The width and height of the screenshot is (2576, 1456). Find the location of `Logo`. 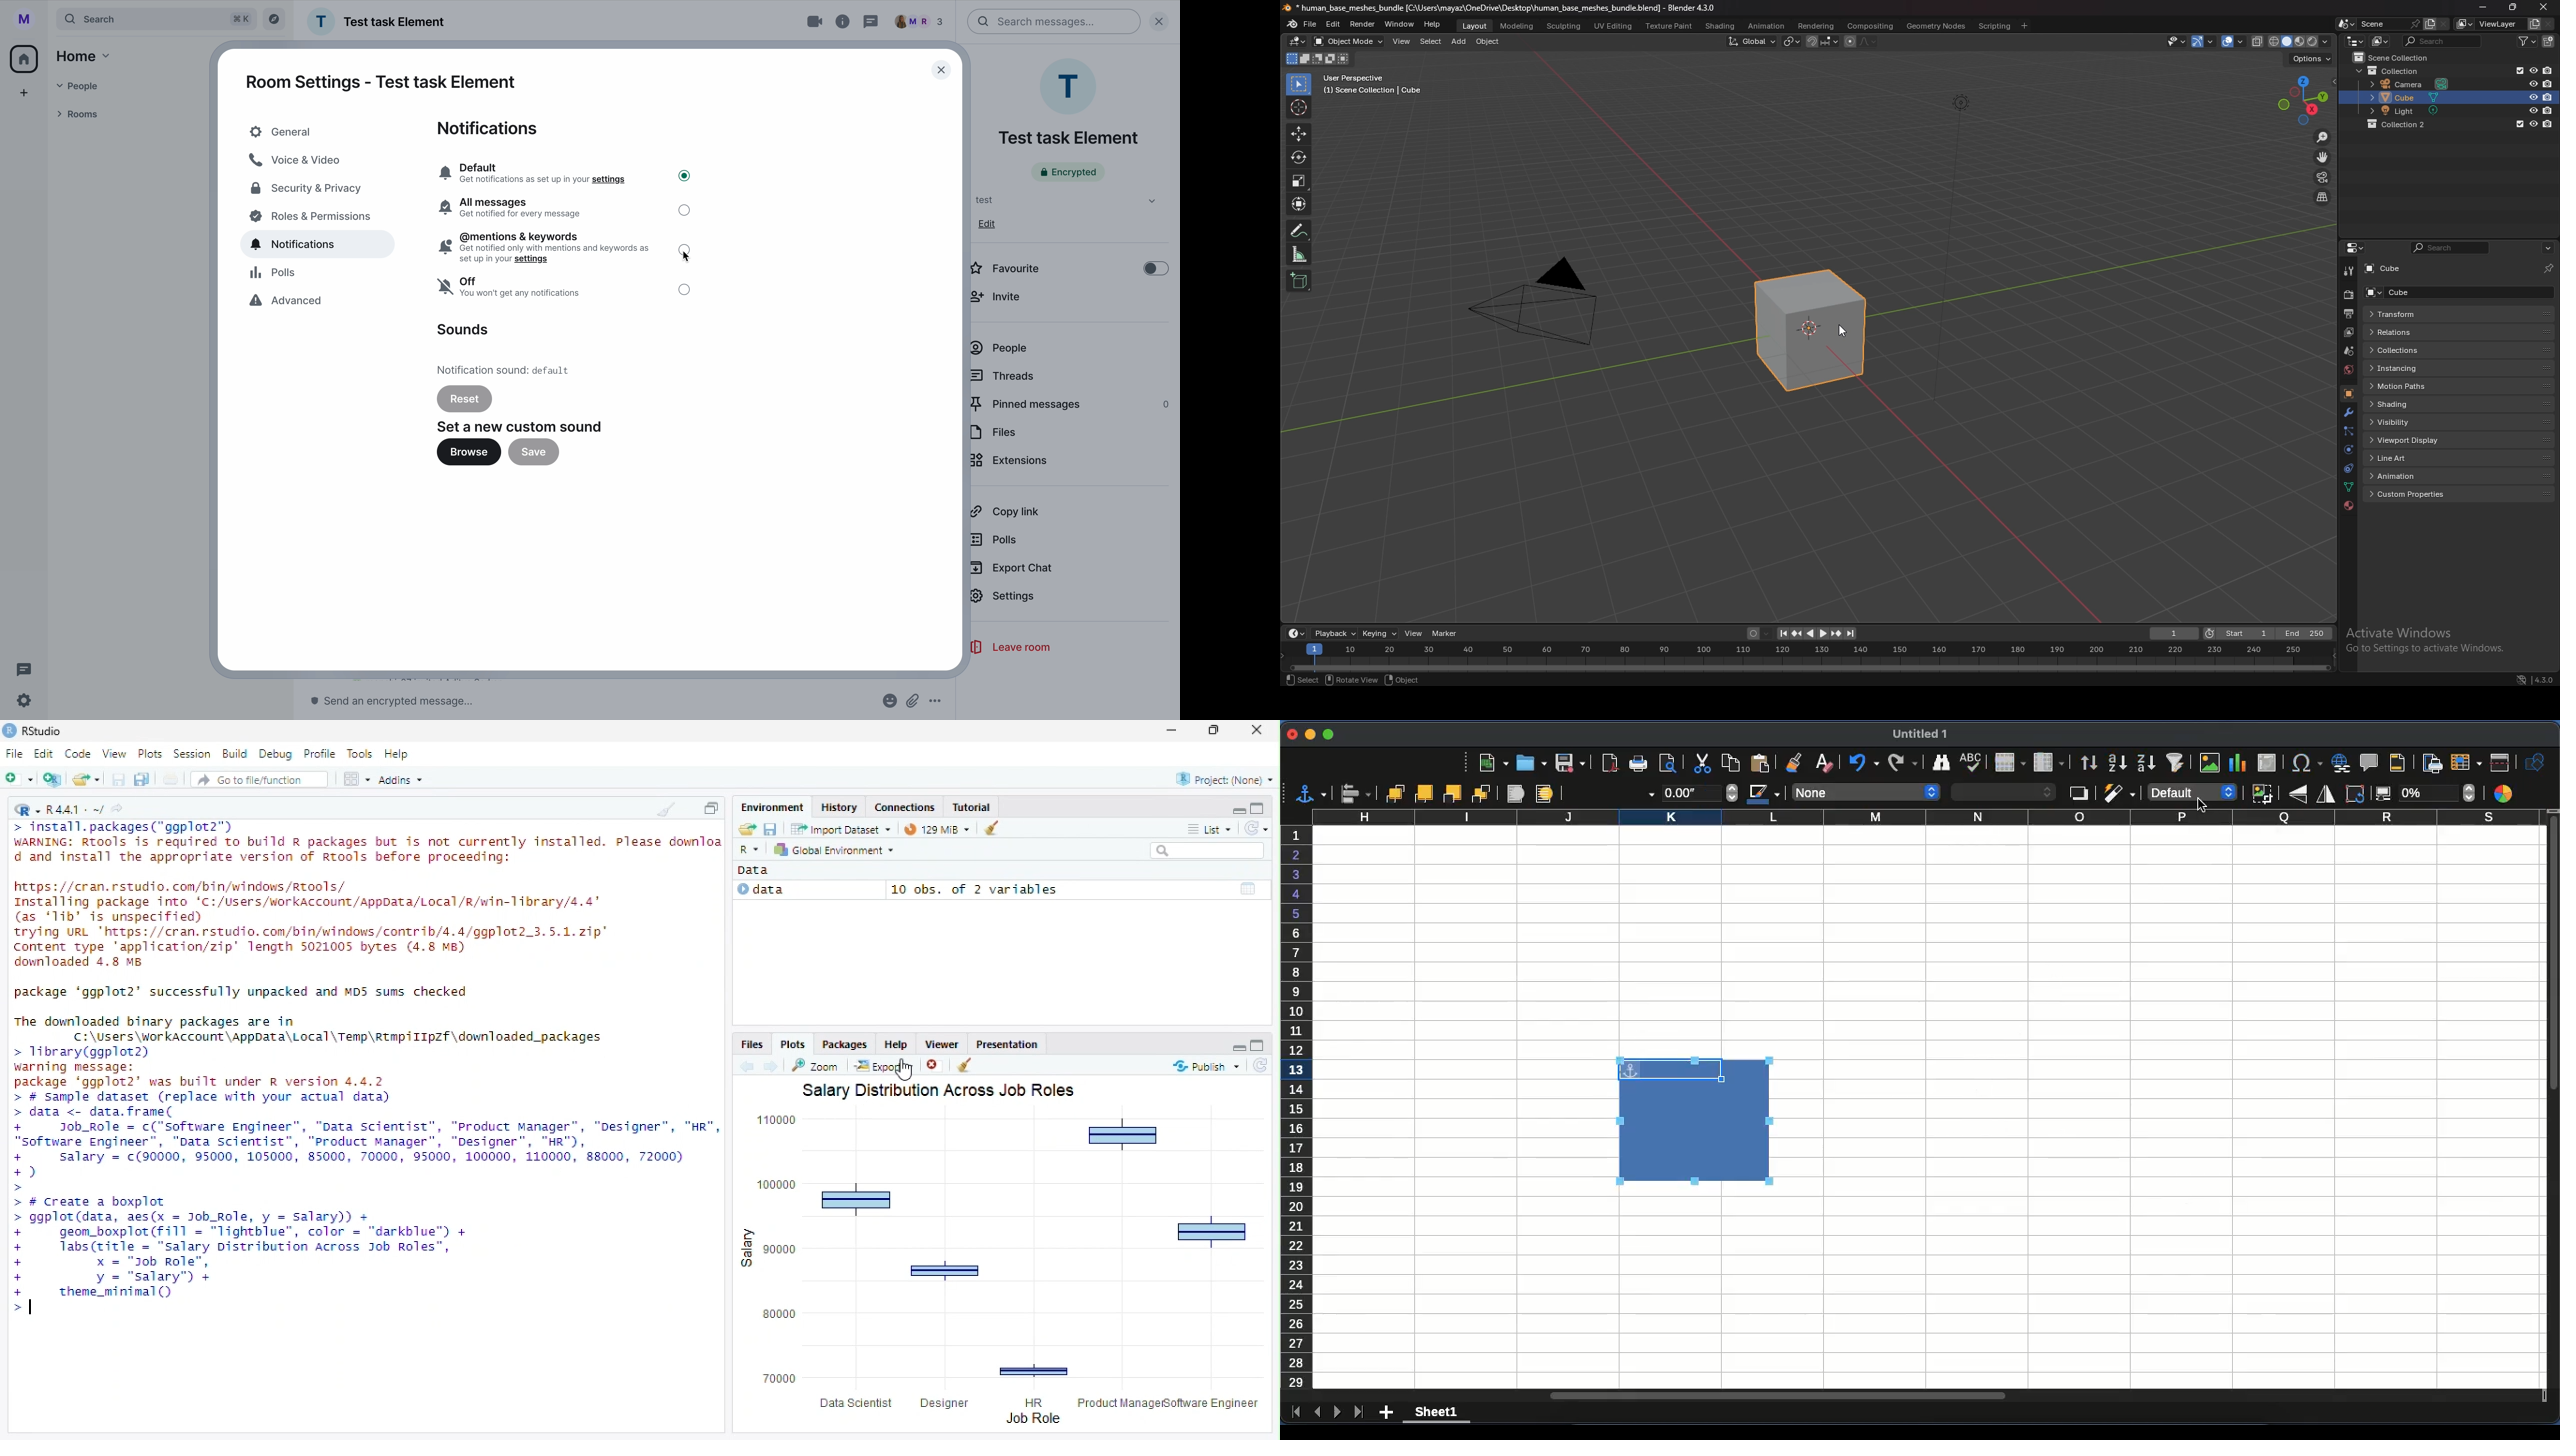

Logo is located at coordinates (10, 730).